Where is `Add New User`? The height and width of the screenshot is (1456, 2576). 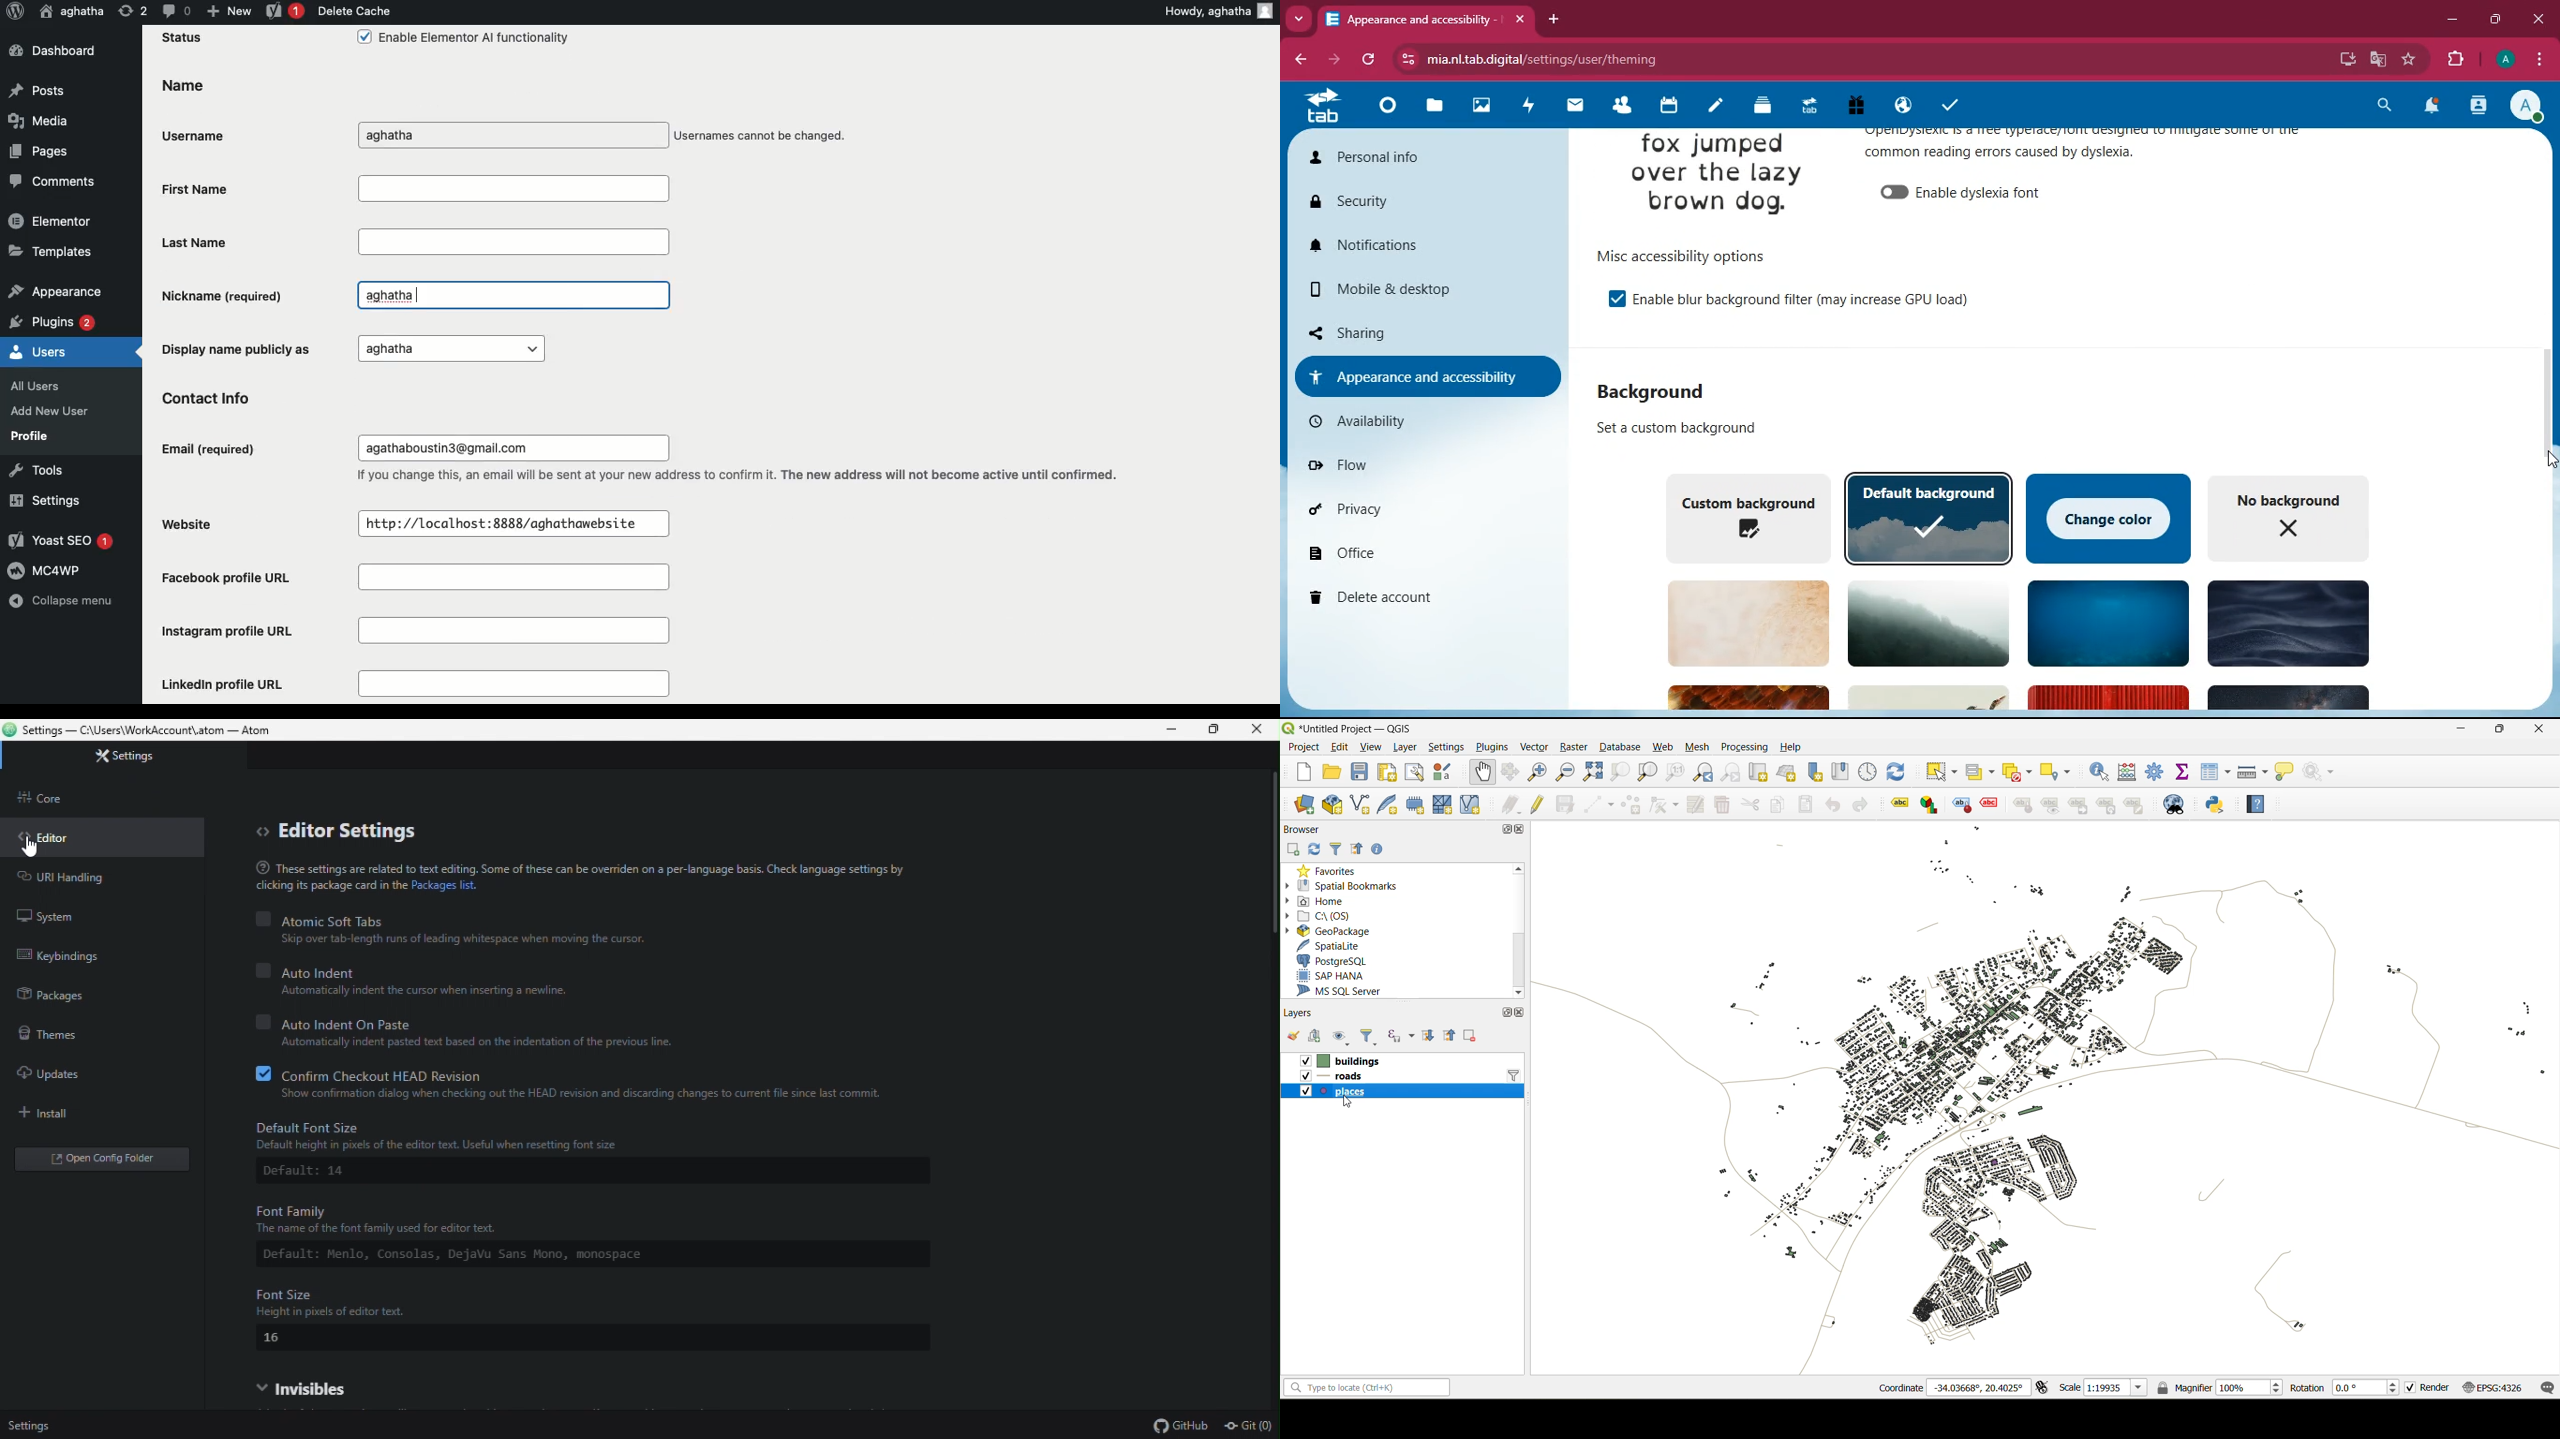 Add New User is located at coordinates (48, 411).